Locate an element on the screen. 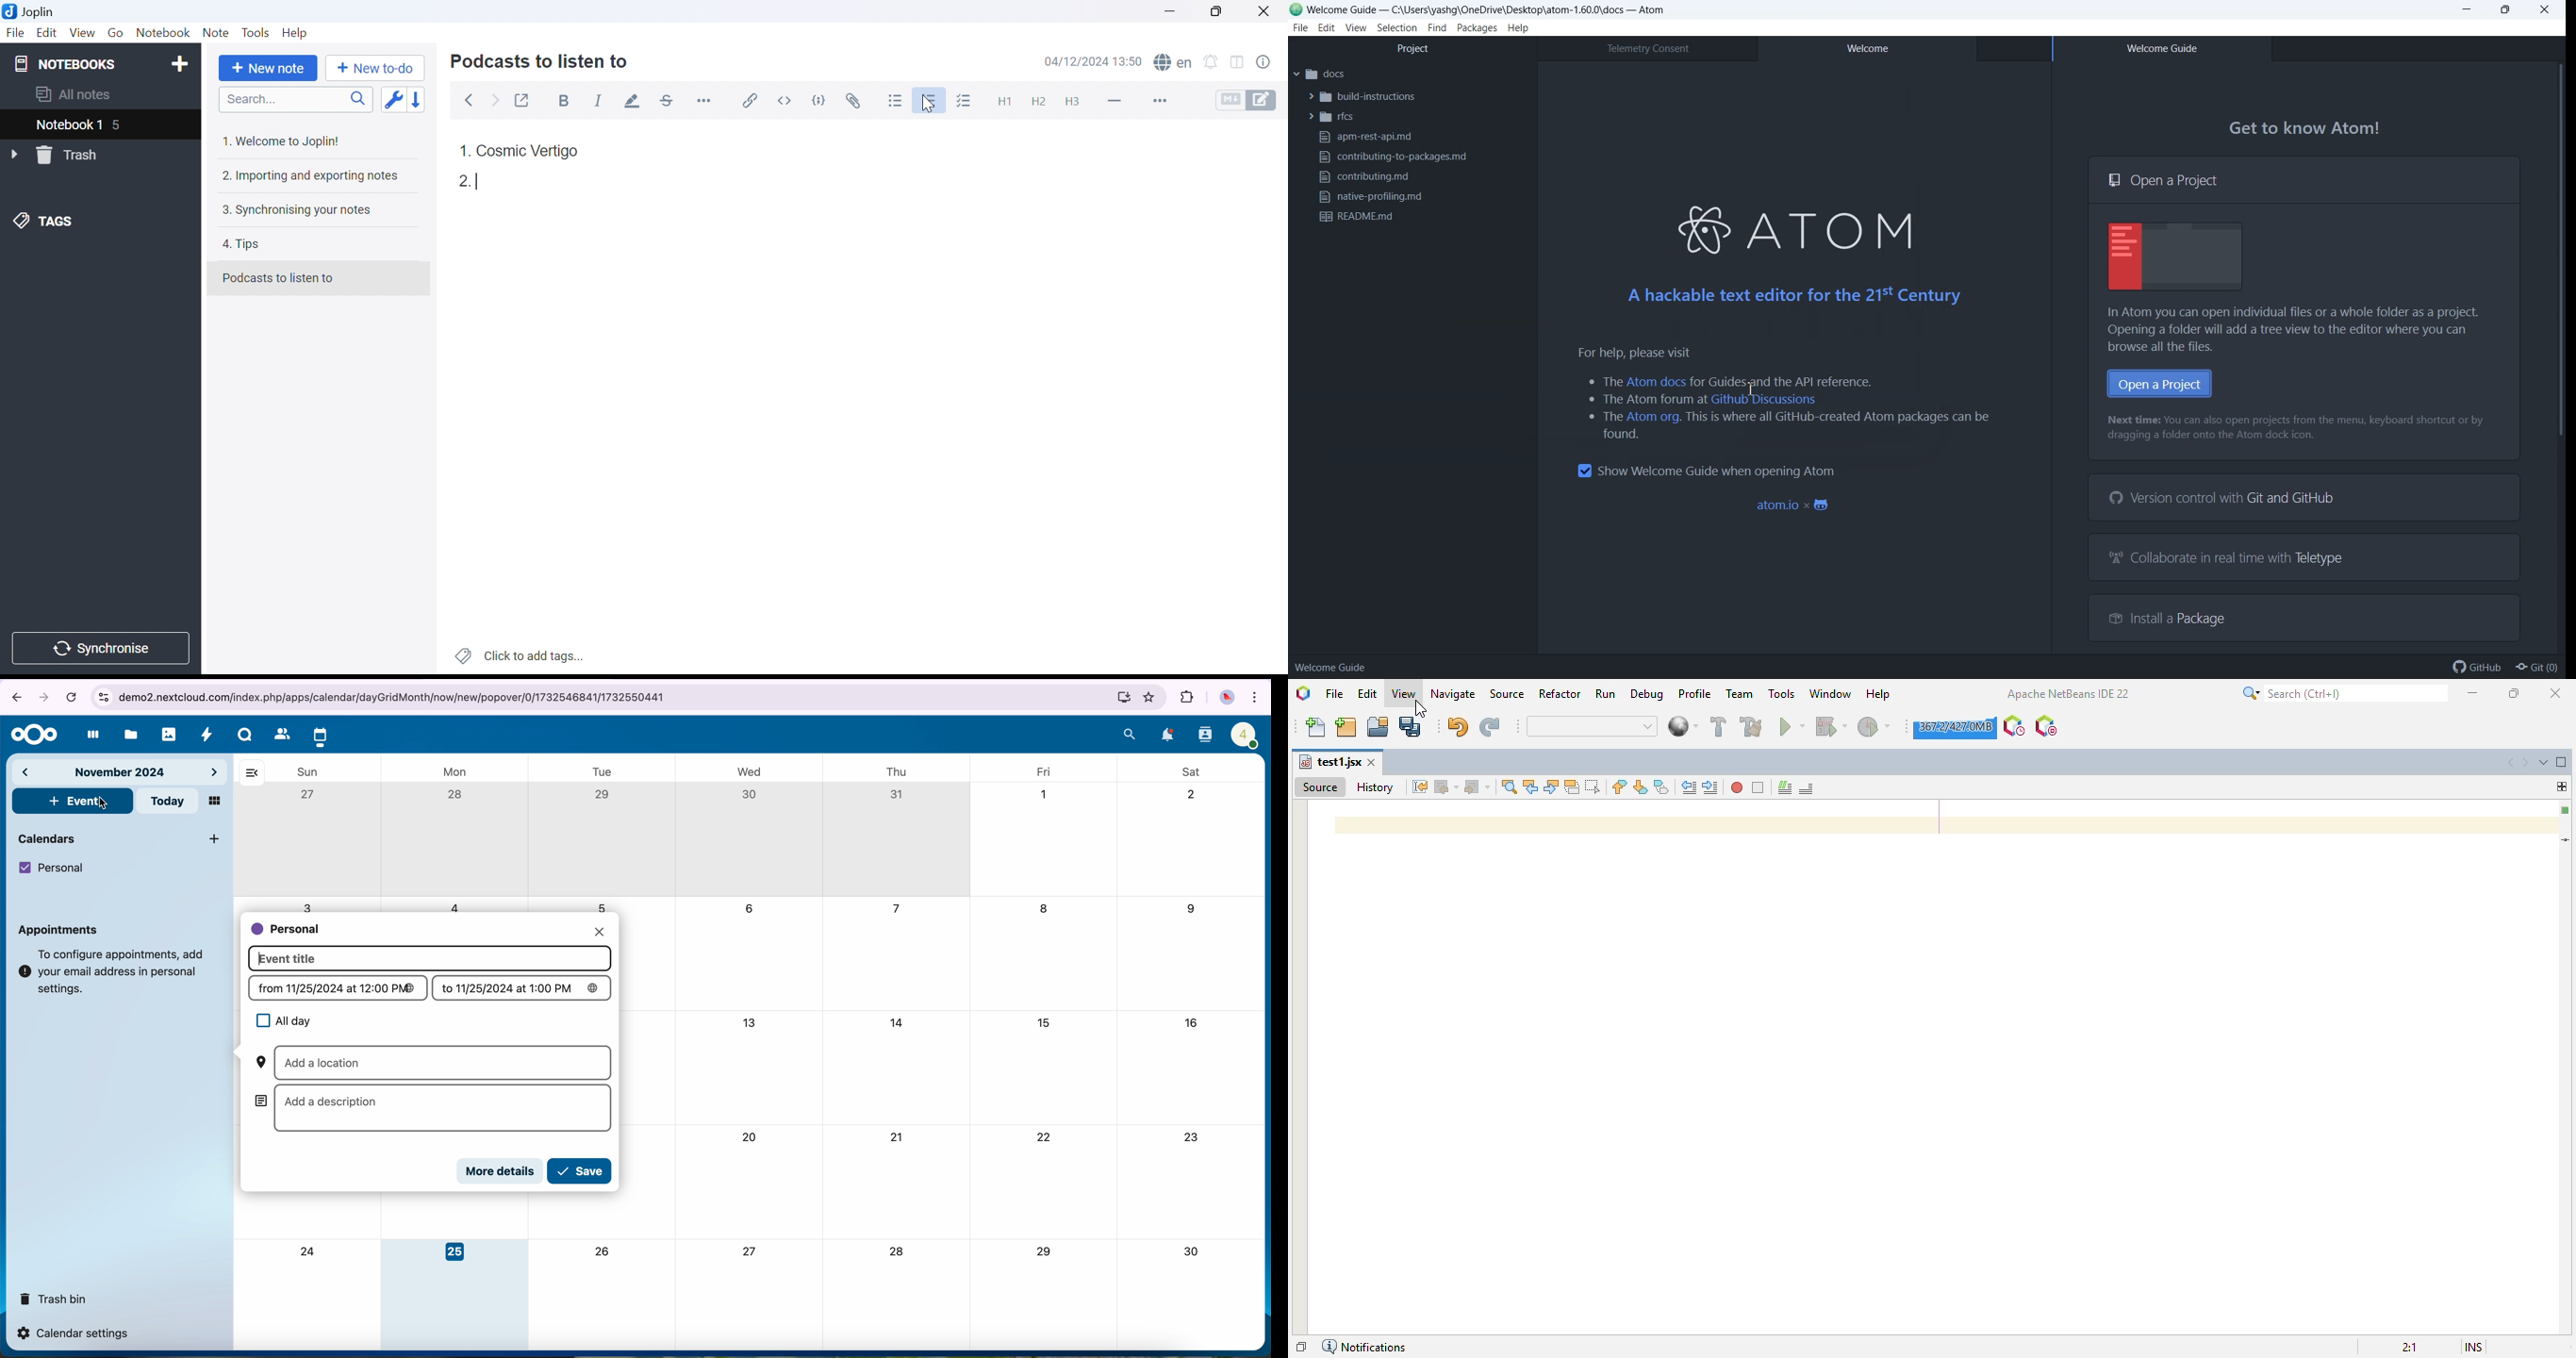  1. Welcome to Joplin! is located at coordinates (283, 142).